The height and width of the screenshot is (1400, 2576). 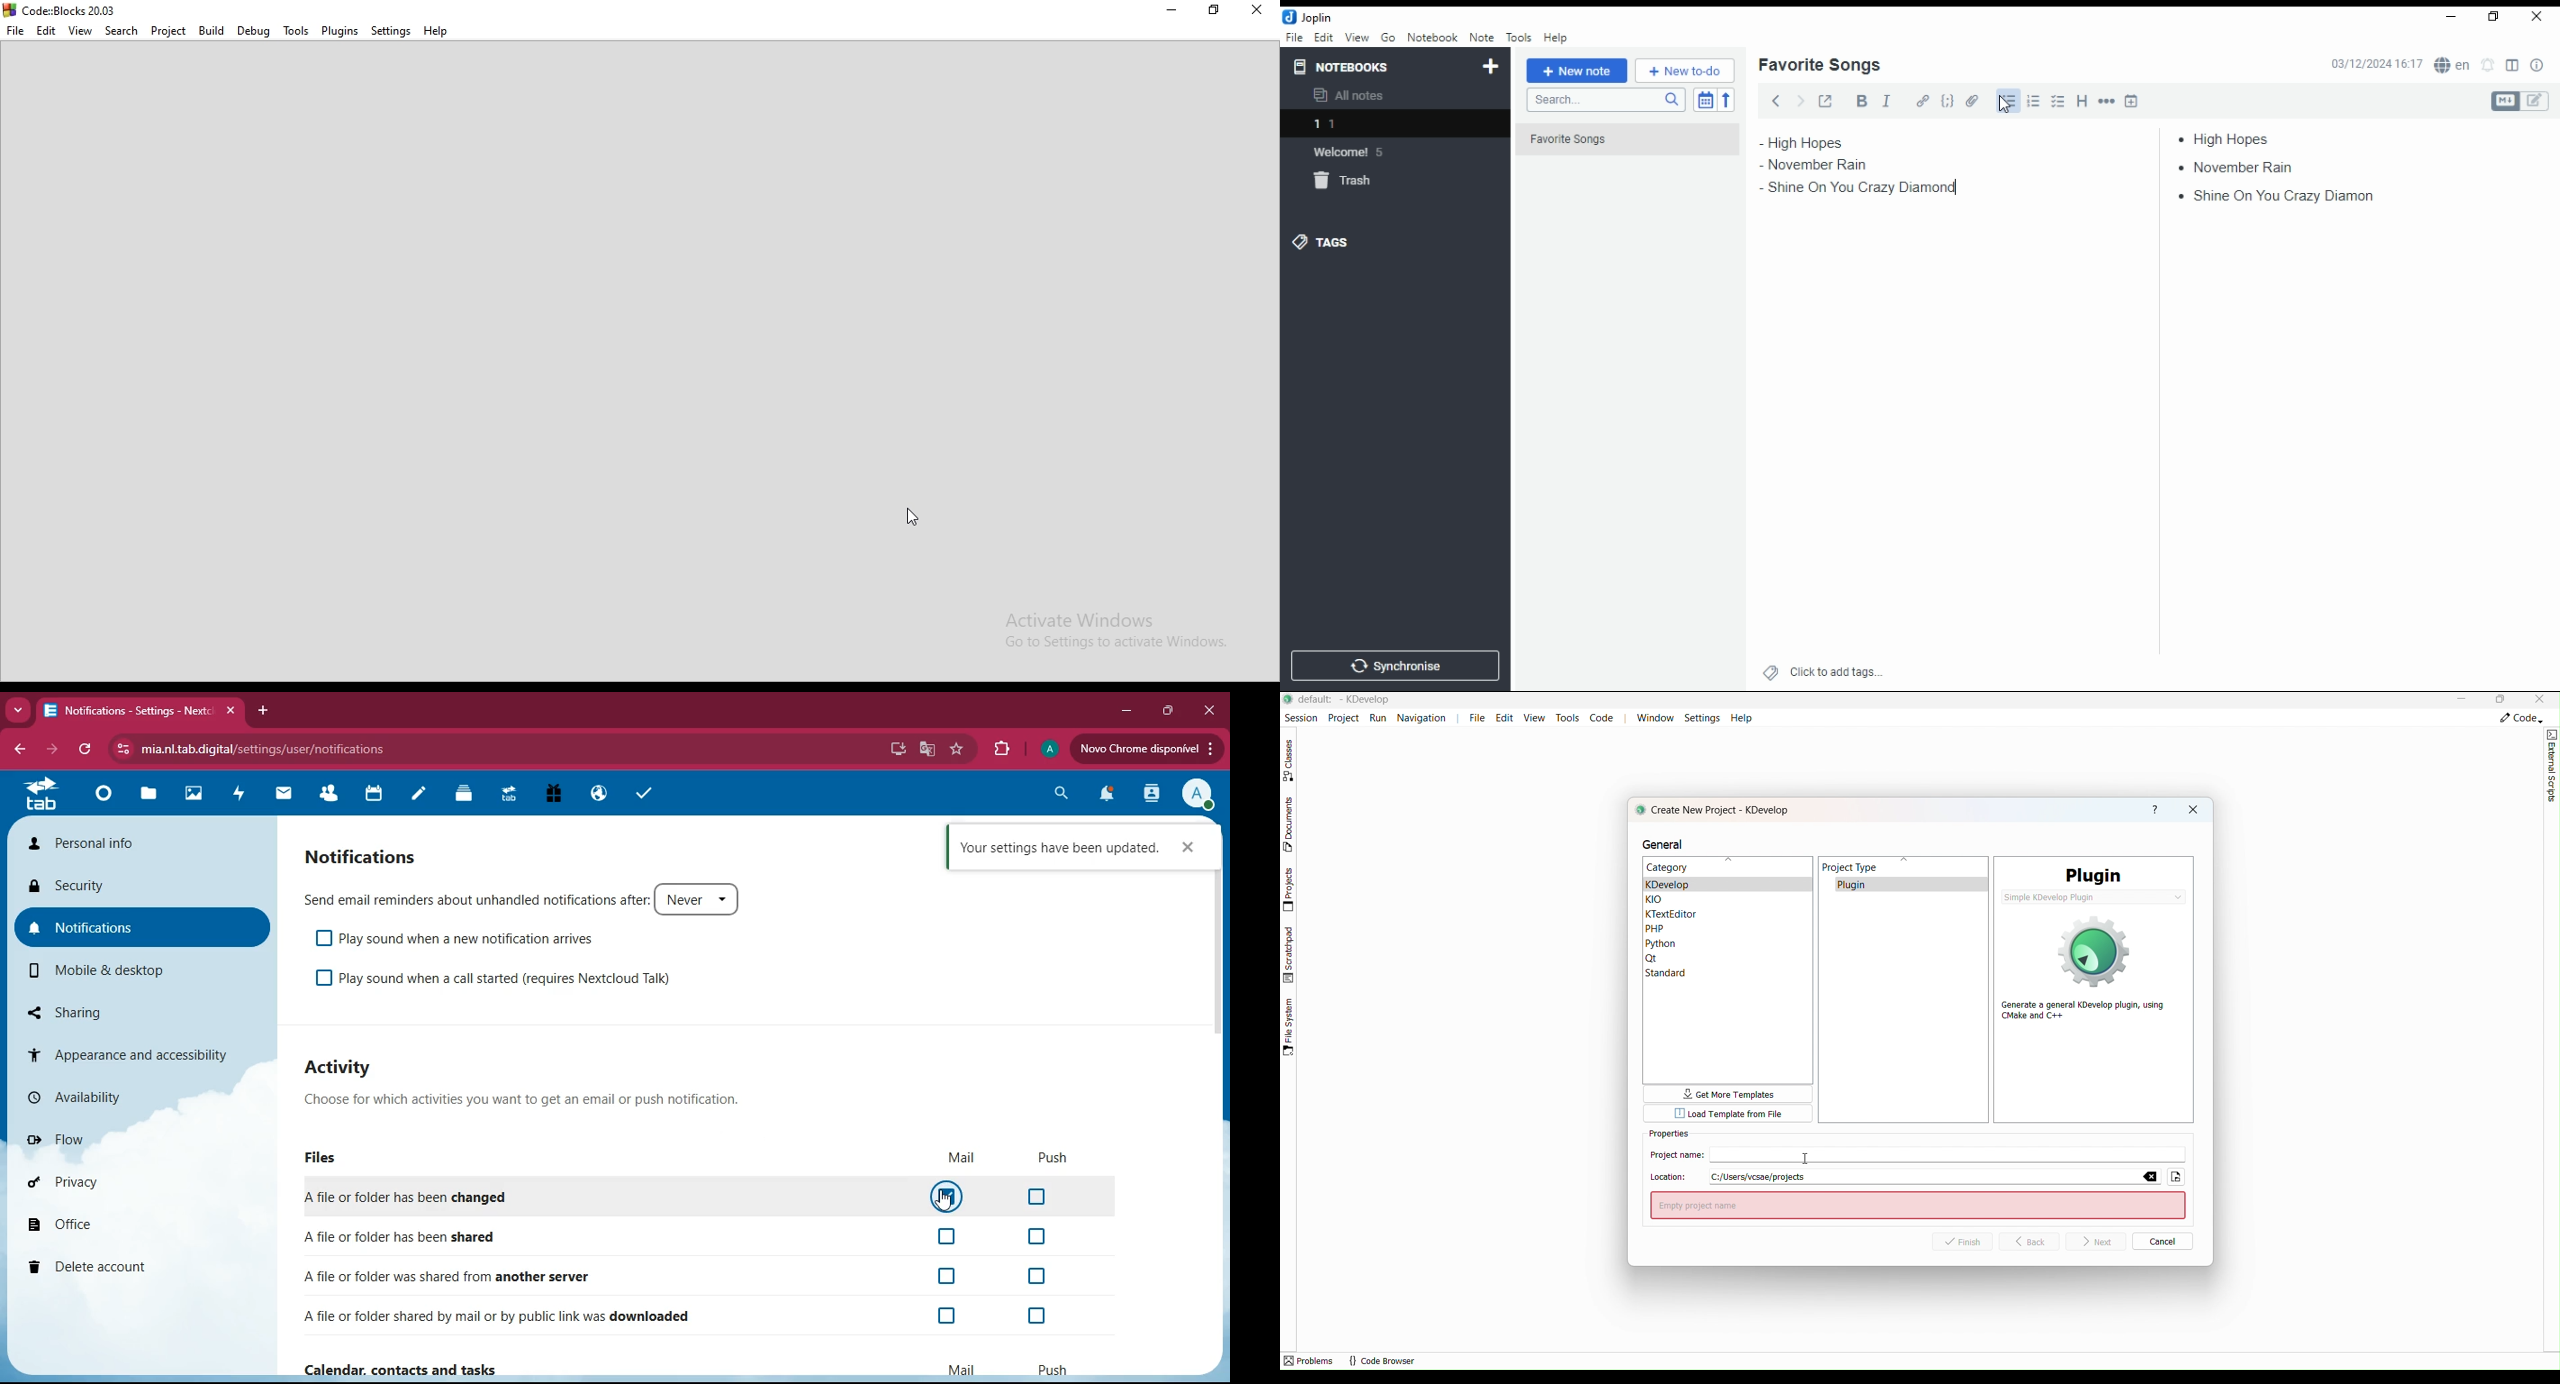 I want to click on office, so click(x=107, y=1224).